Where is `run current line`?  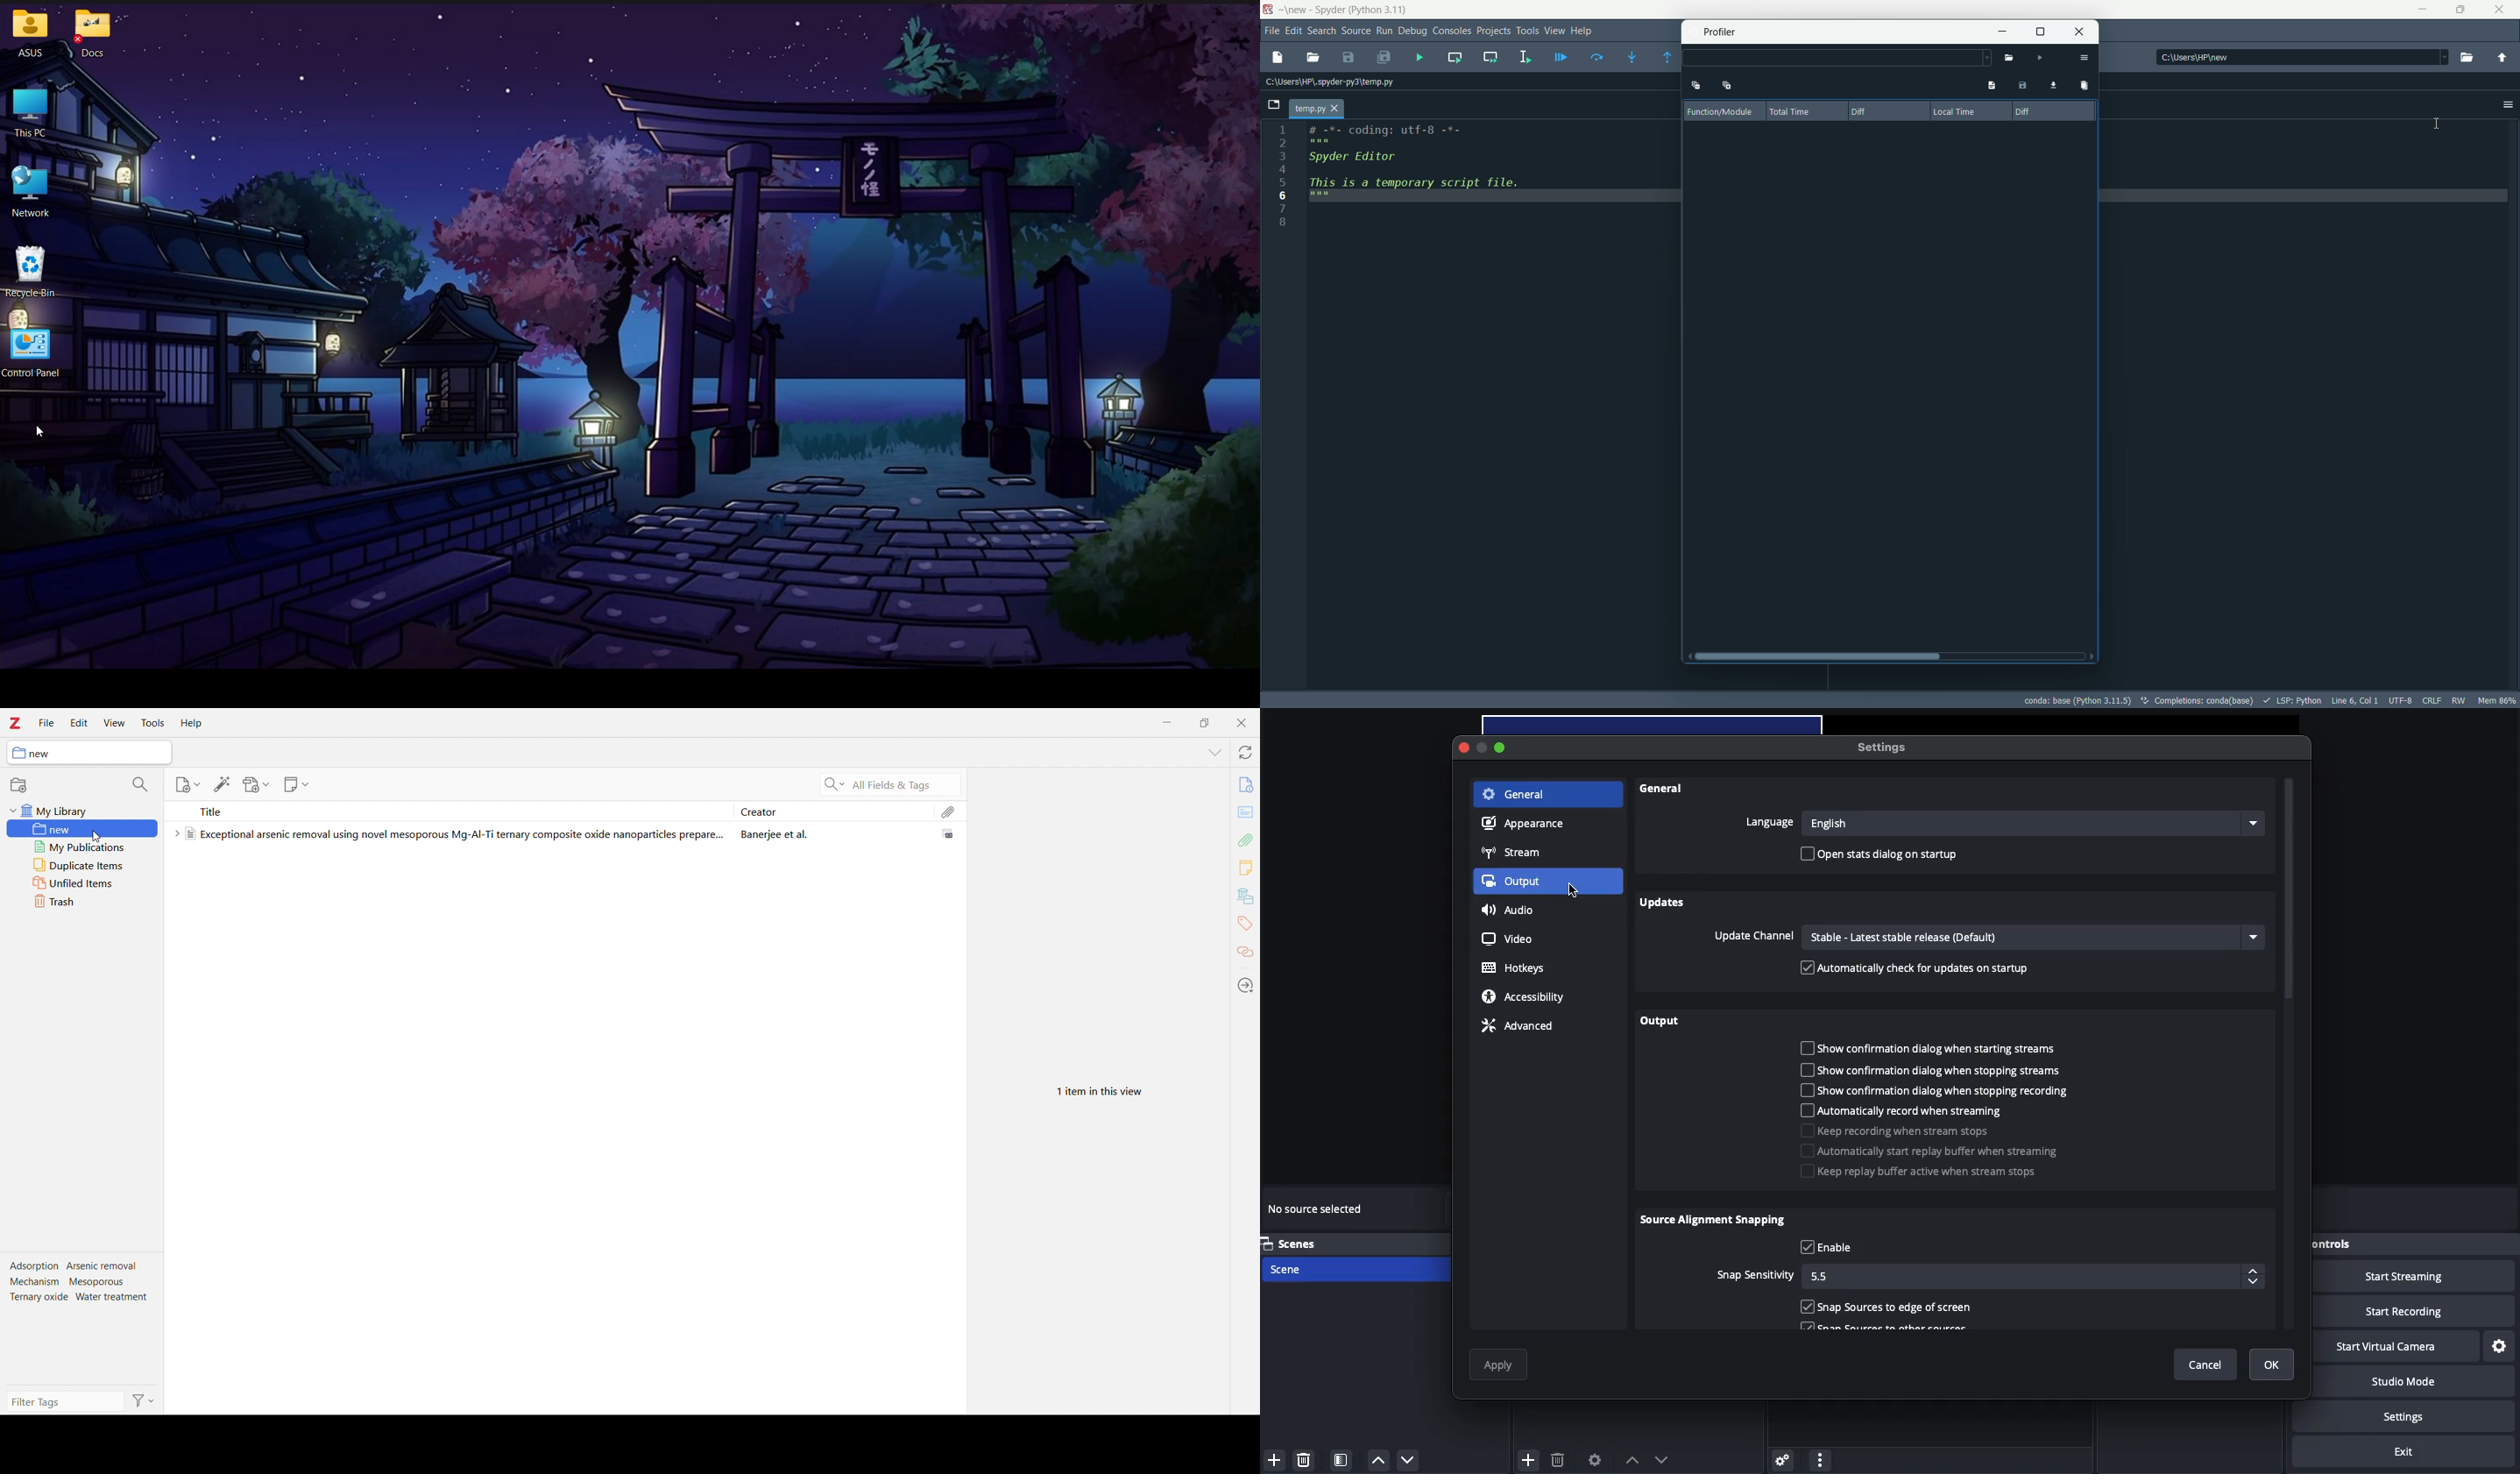 run current line is located at coordinates (1597, 58).